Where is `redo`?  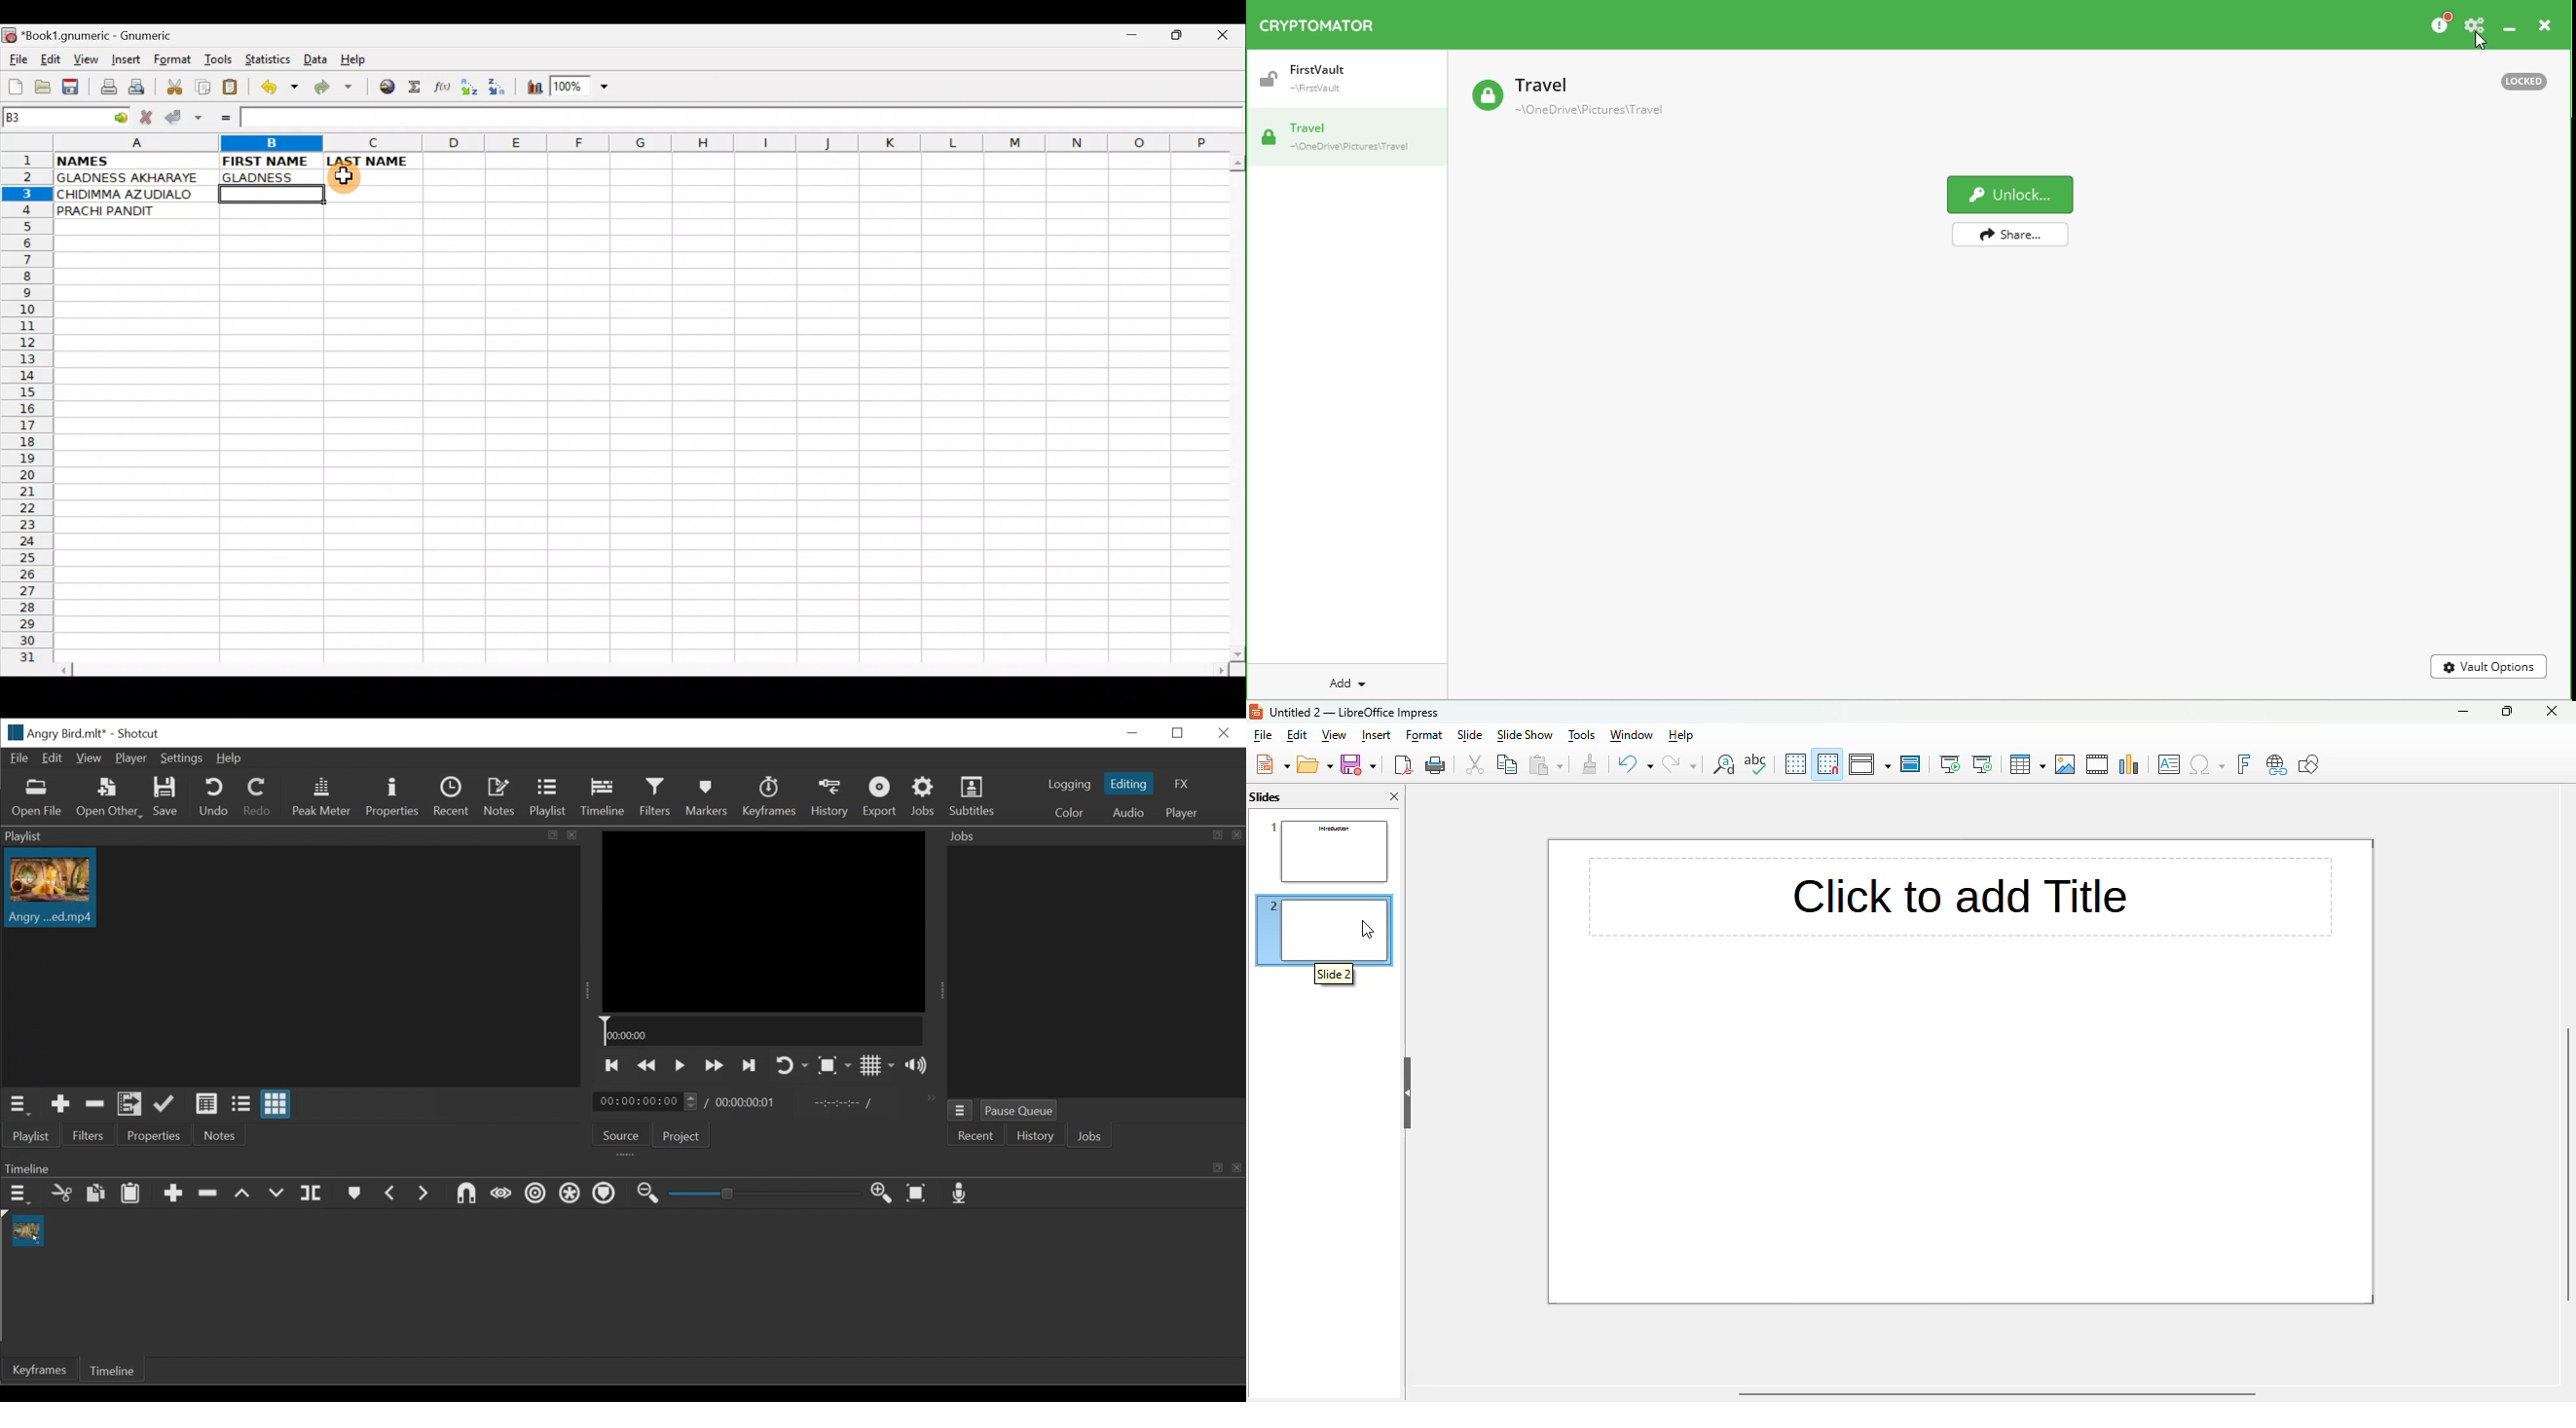 redo is located at coordinates (1680, 764).